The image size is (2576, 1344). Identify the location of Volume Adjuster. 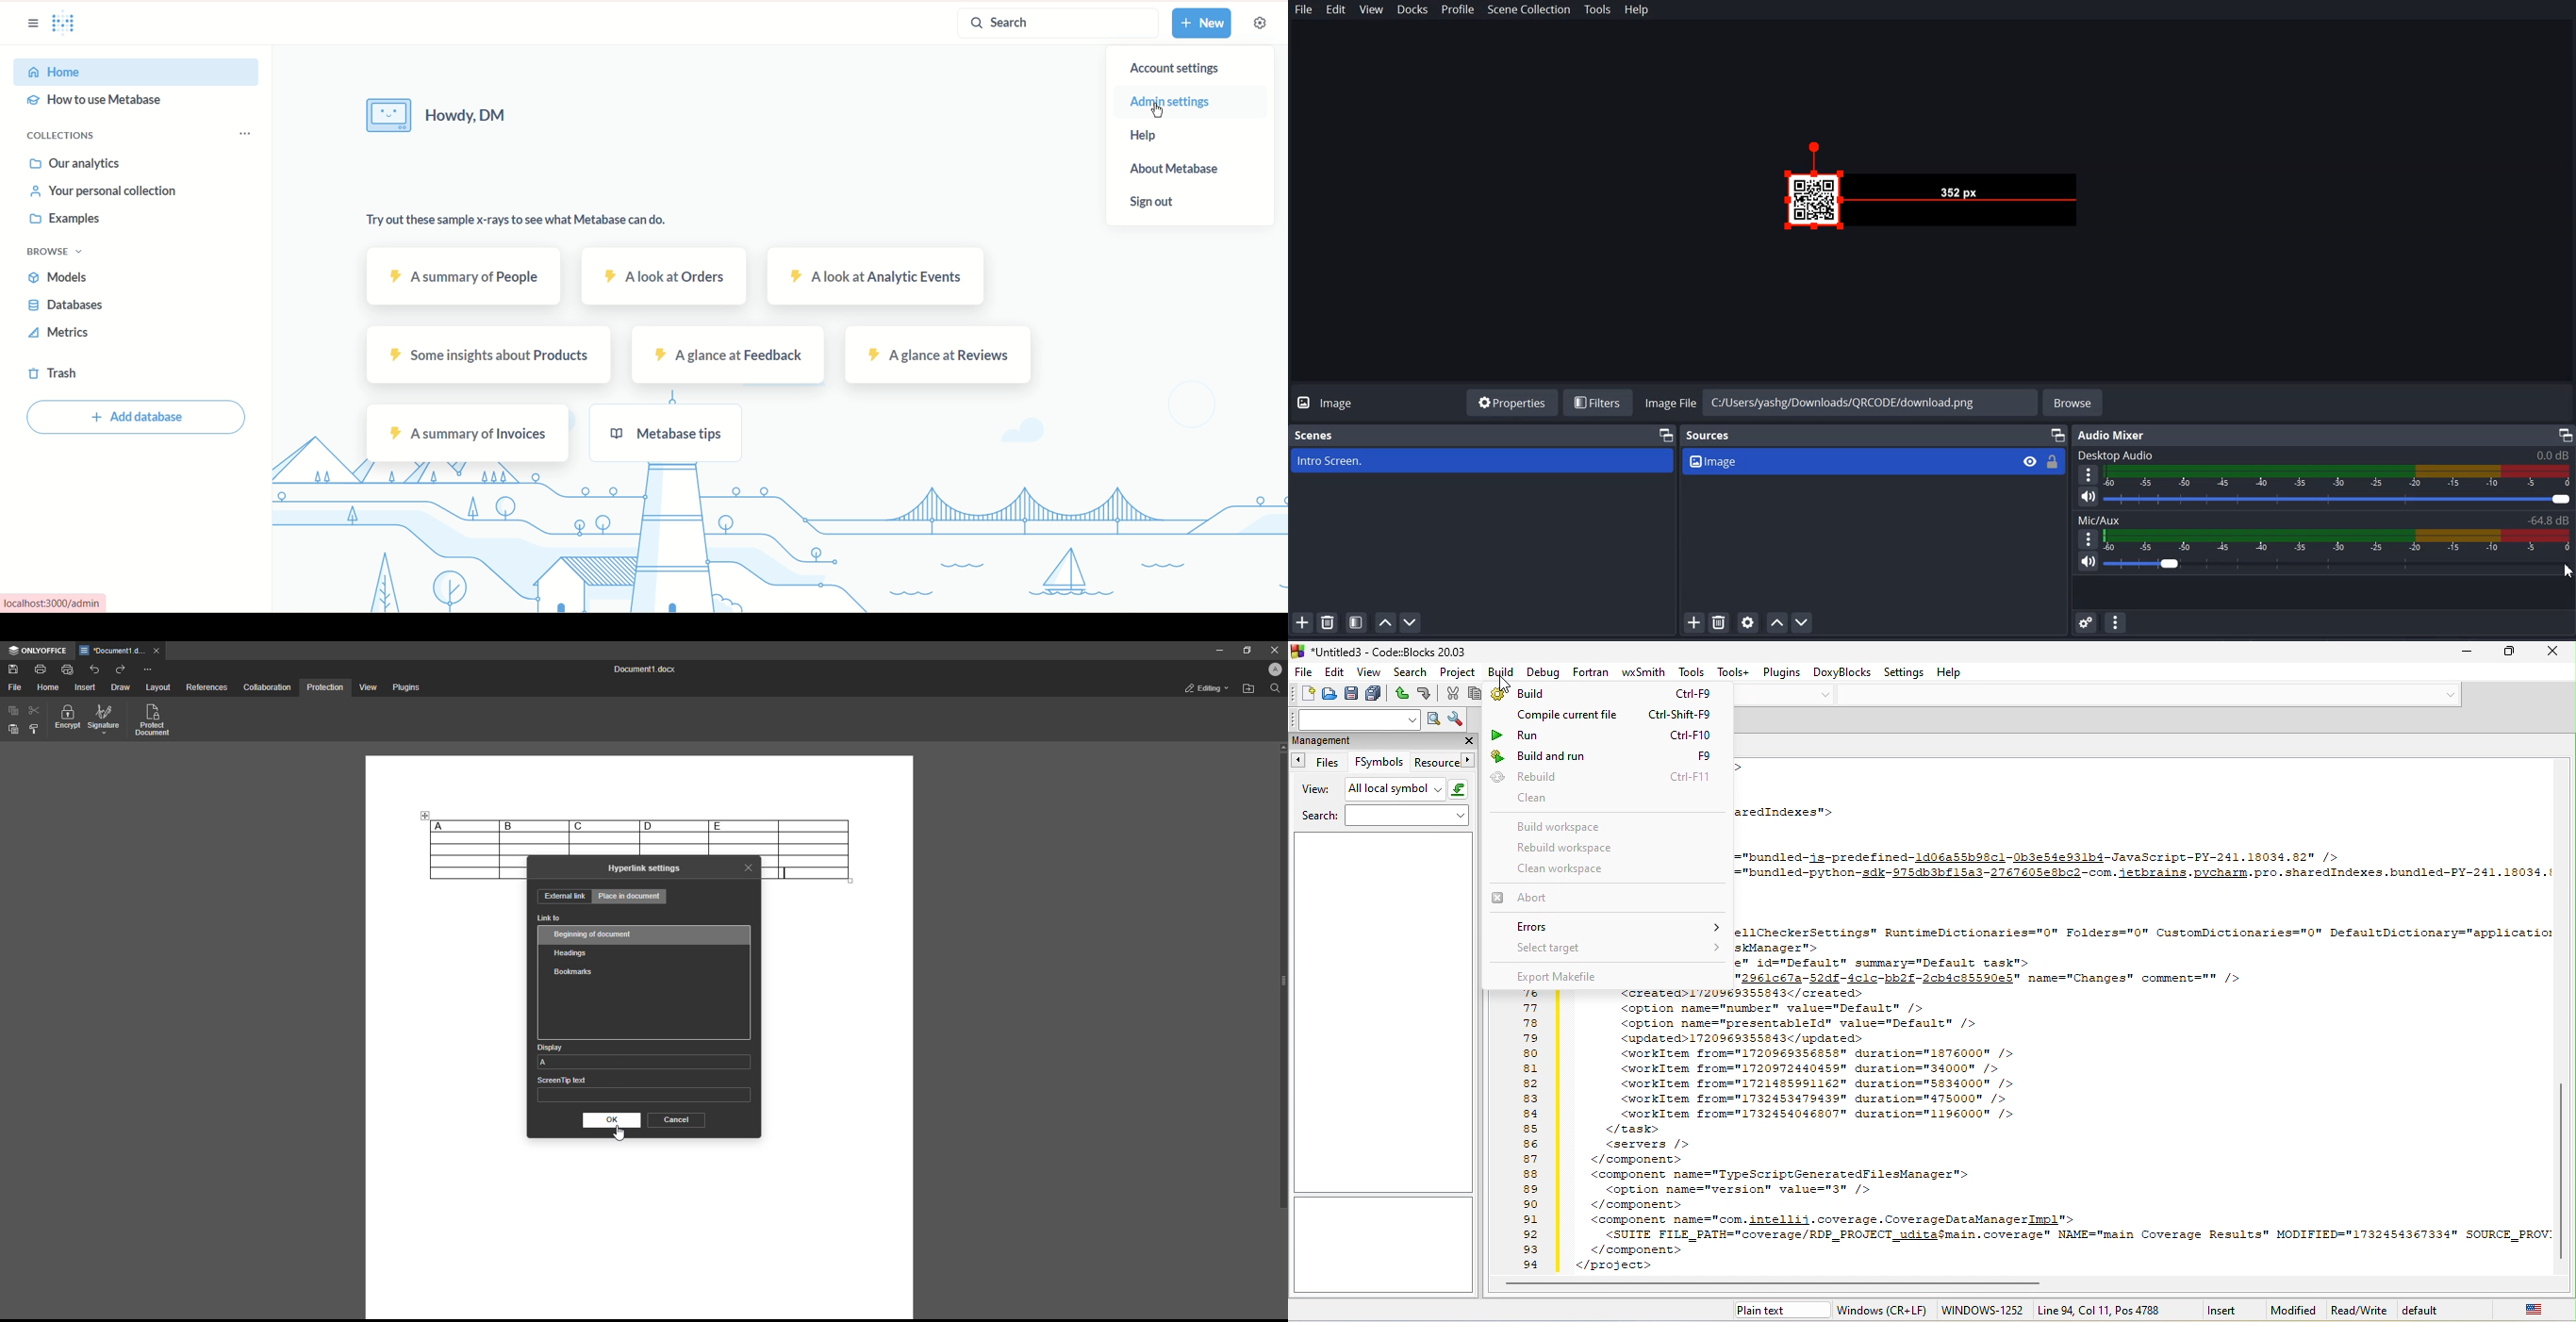
(2338, 563).